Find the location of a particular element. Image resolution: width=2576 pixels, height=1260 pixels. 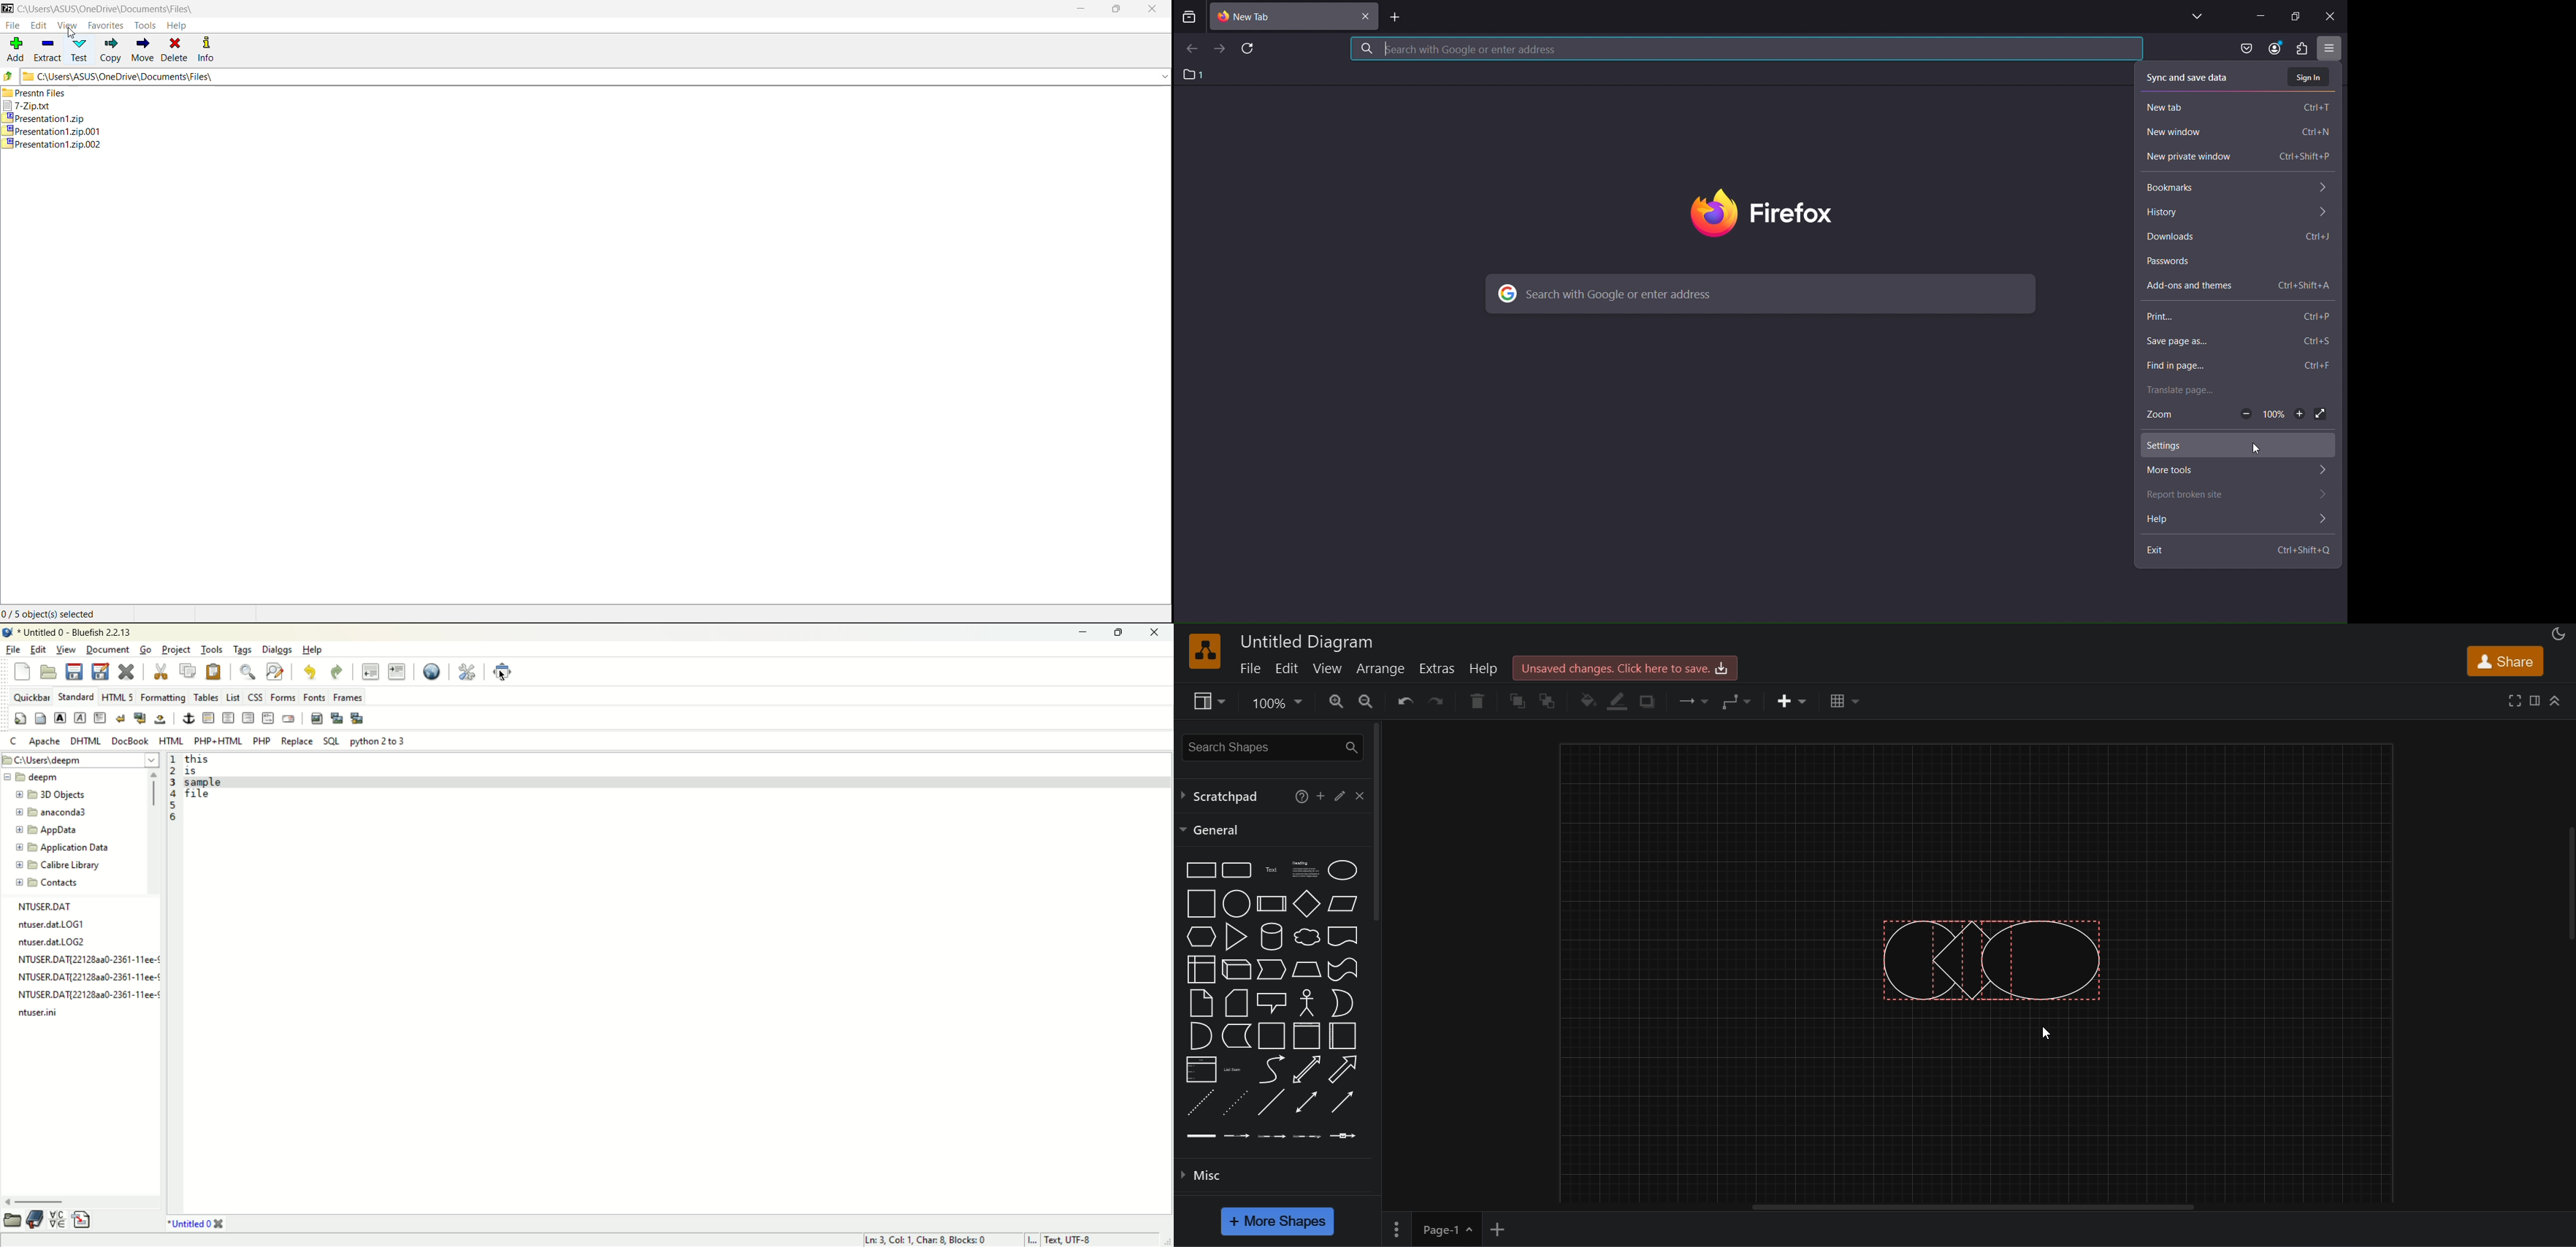

Data storage is located at coordinates (1235, 1035).